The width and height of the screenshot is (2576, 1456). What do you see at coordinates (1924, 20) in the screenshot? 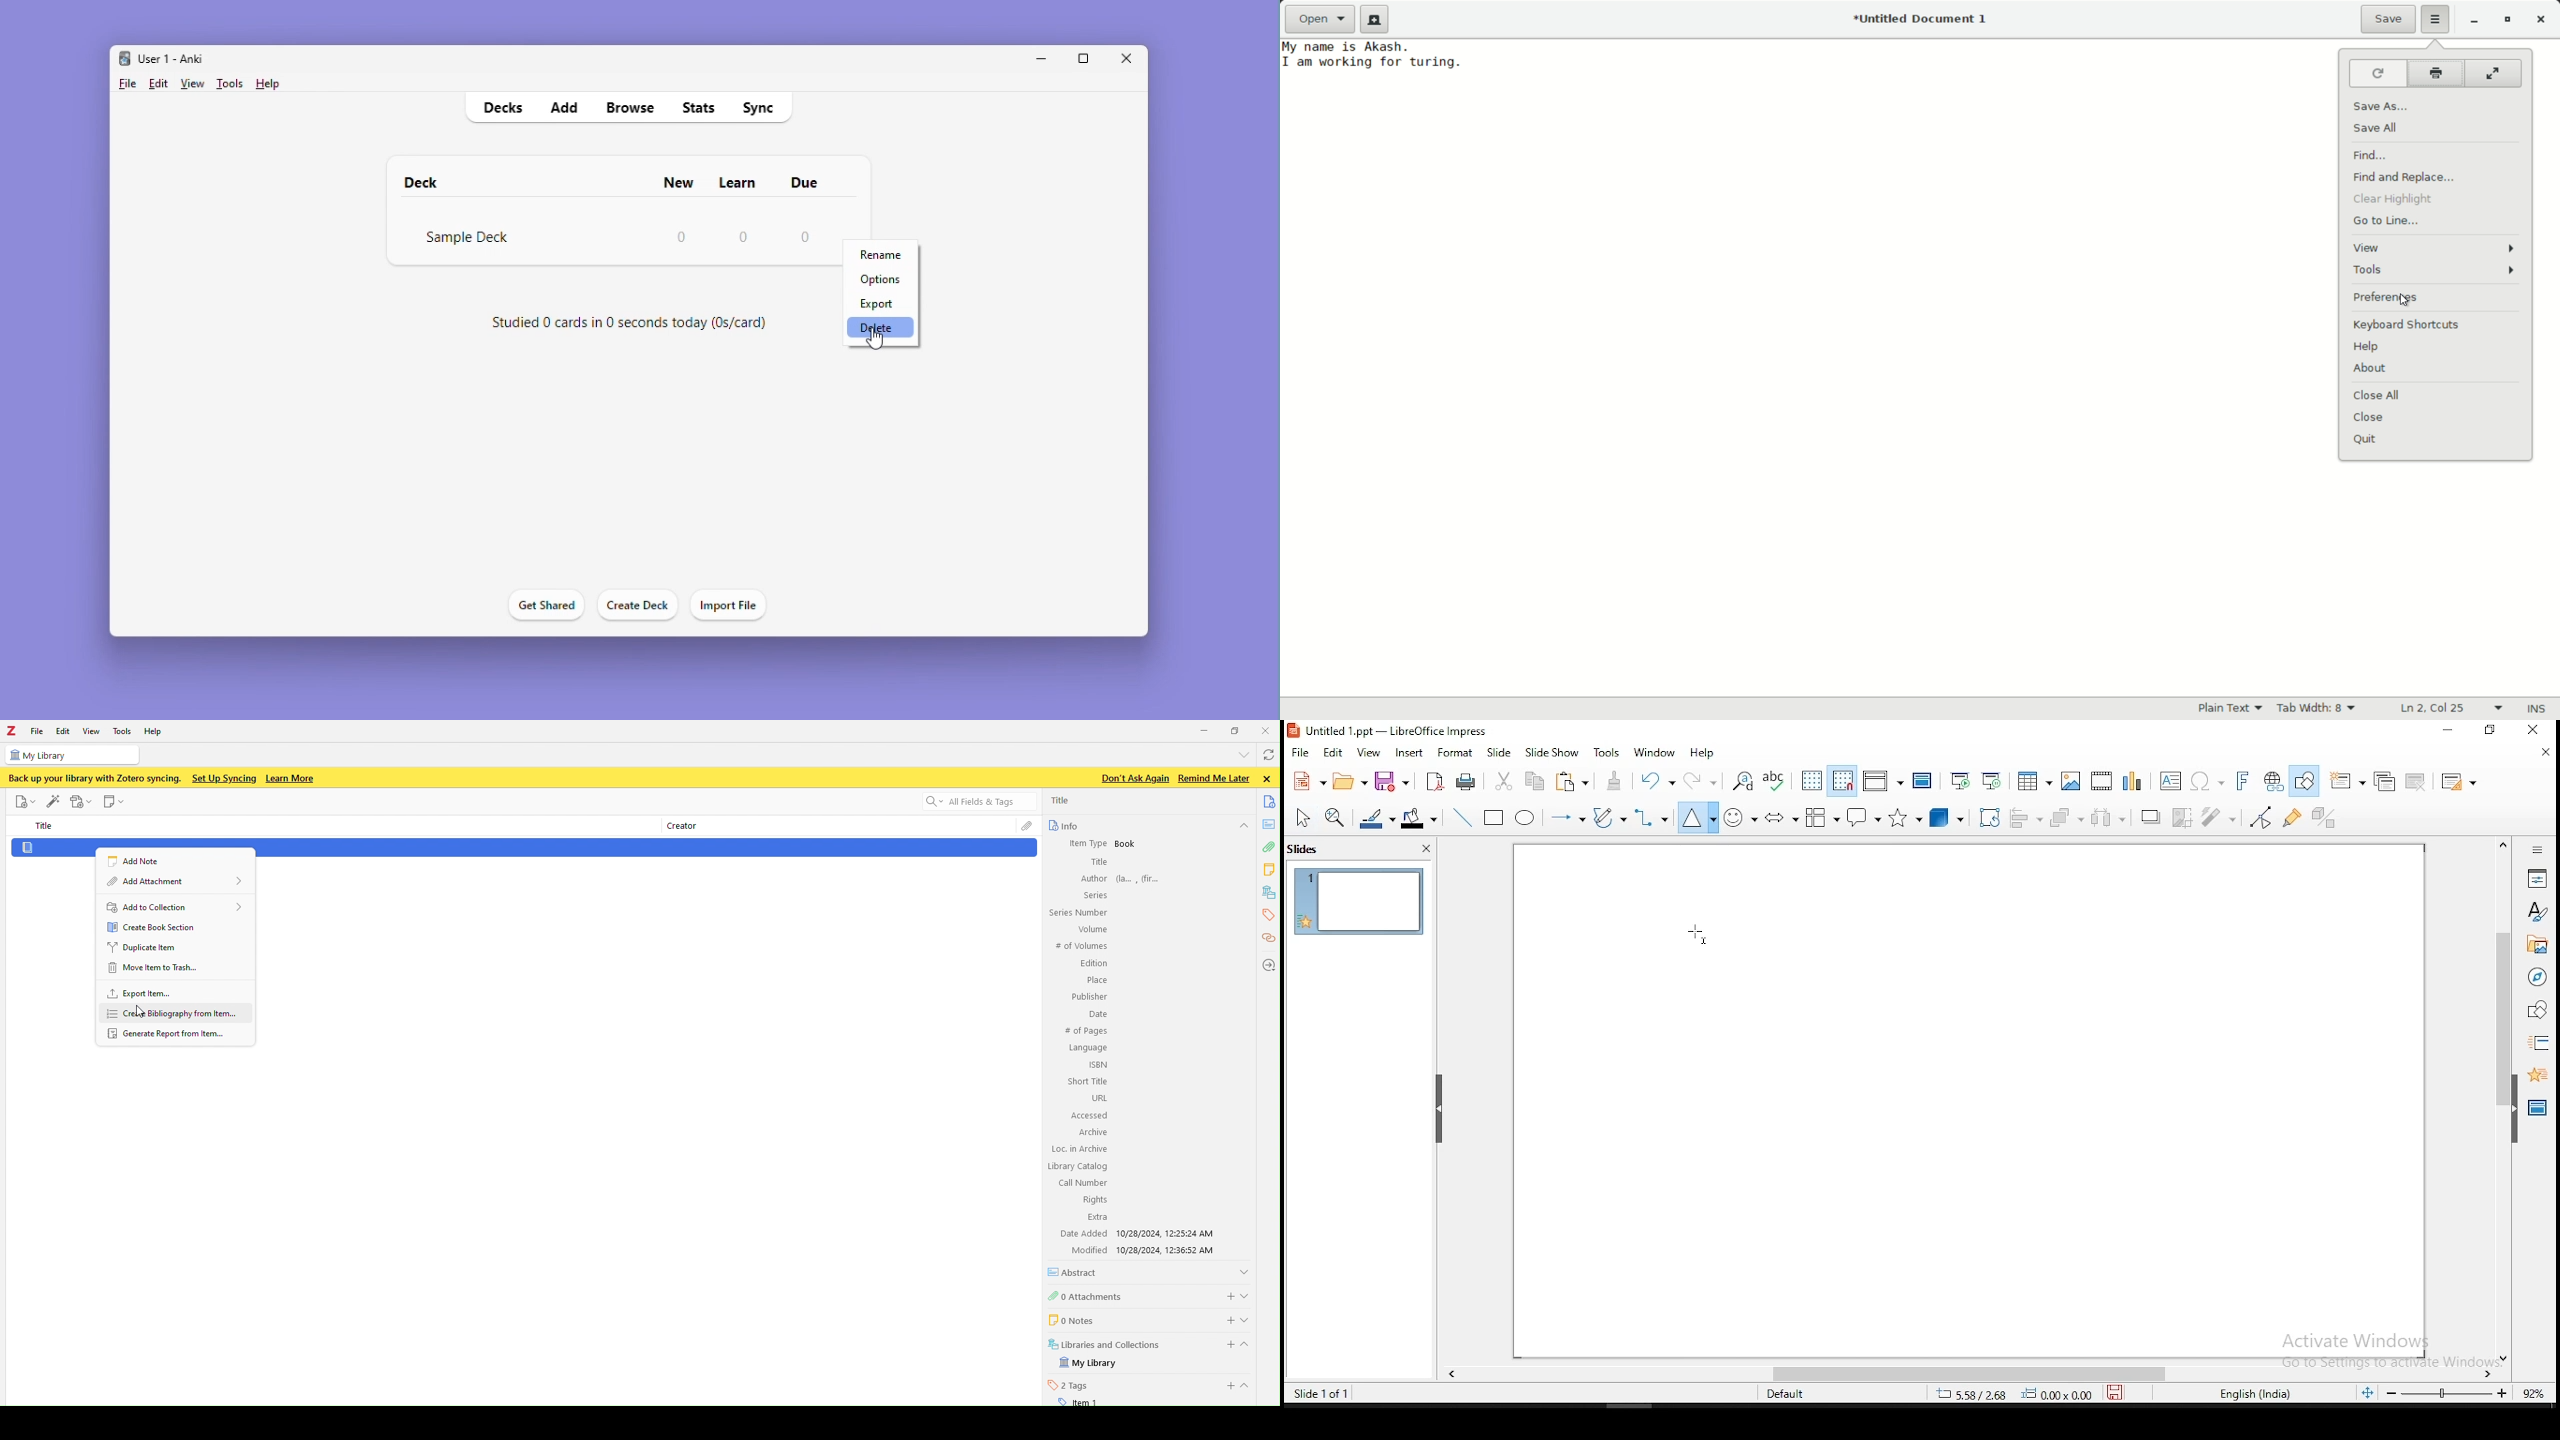
I see `*Untitled Document 1` at bounding box center [1924, 20].